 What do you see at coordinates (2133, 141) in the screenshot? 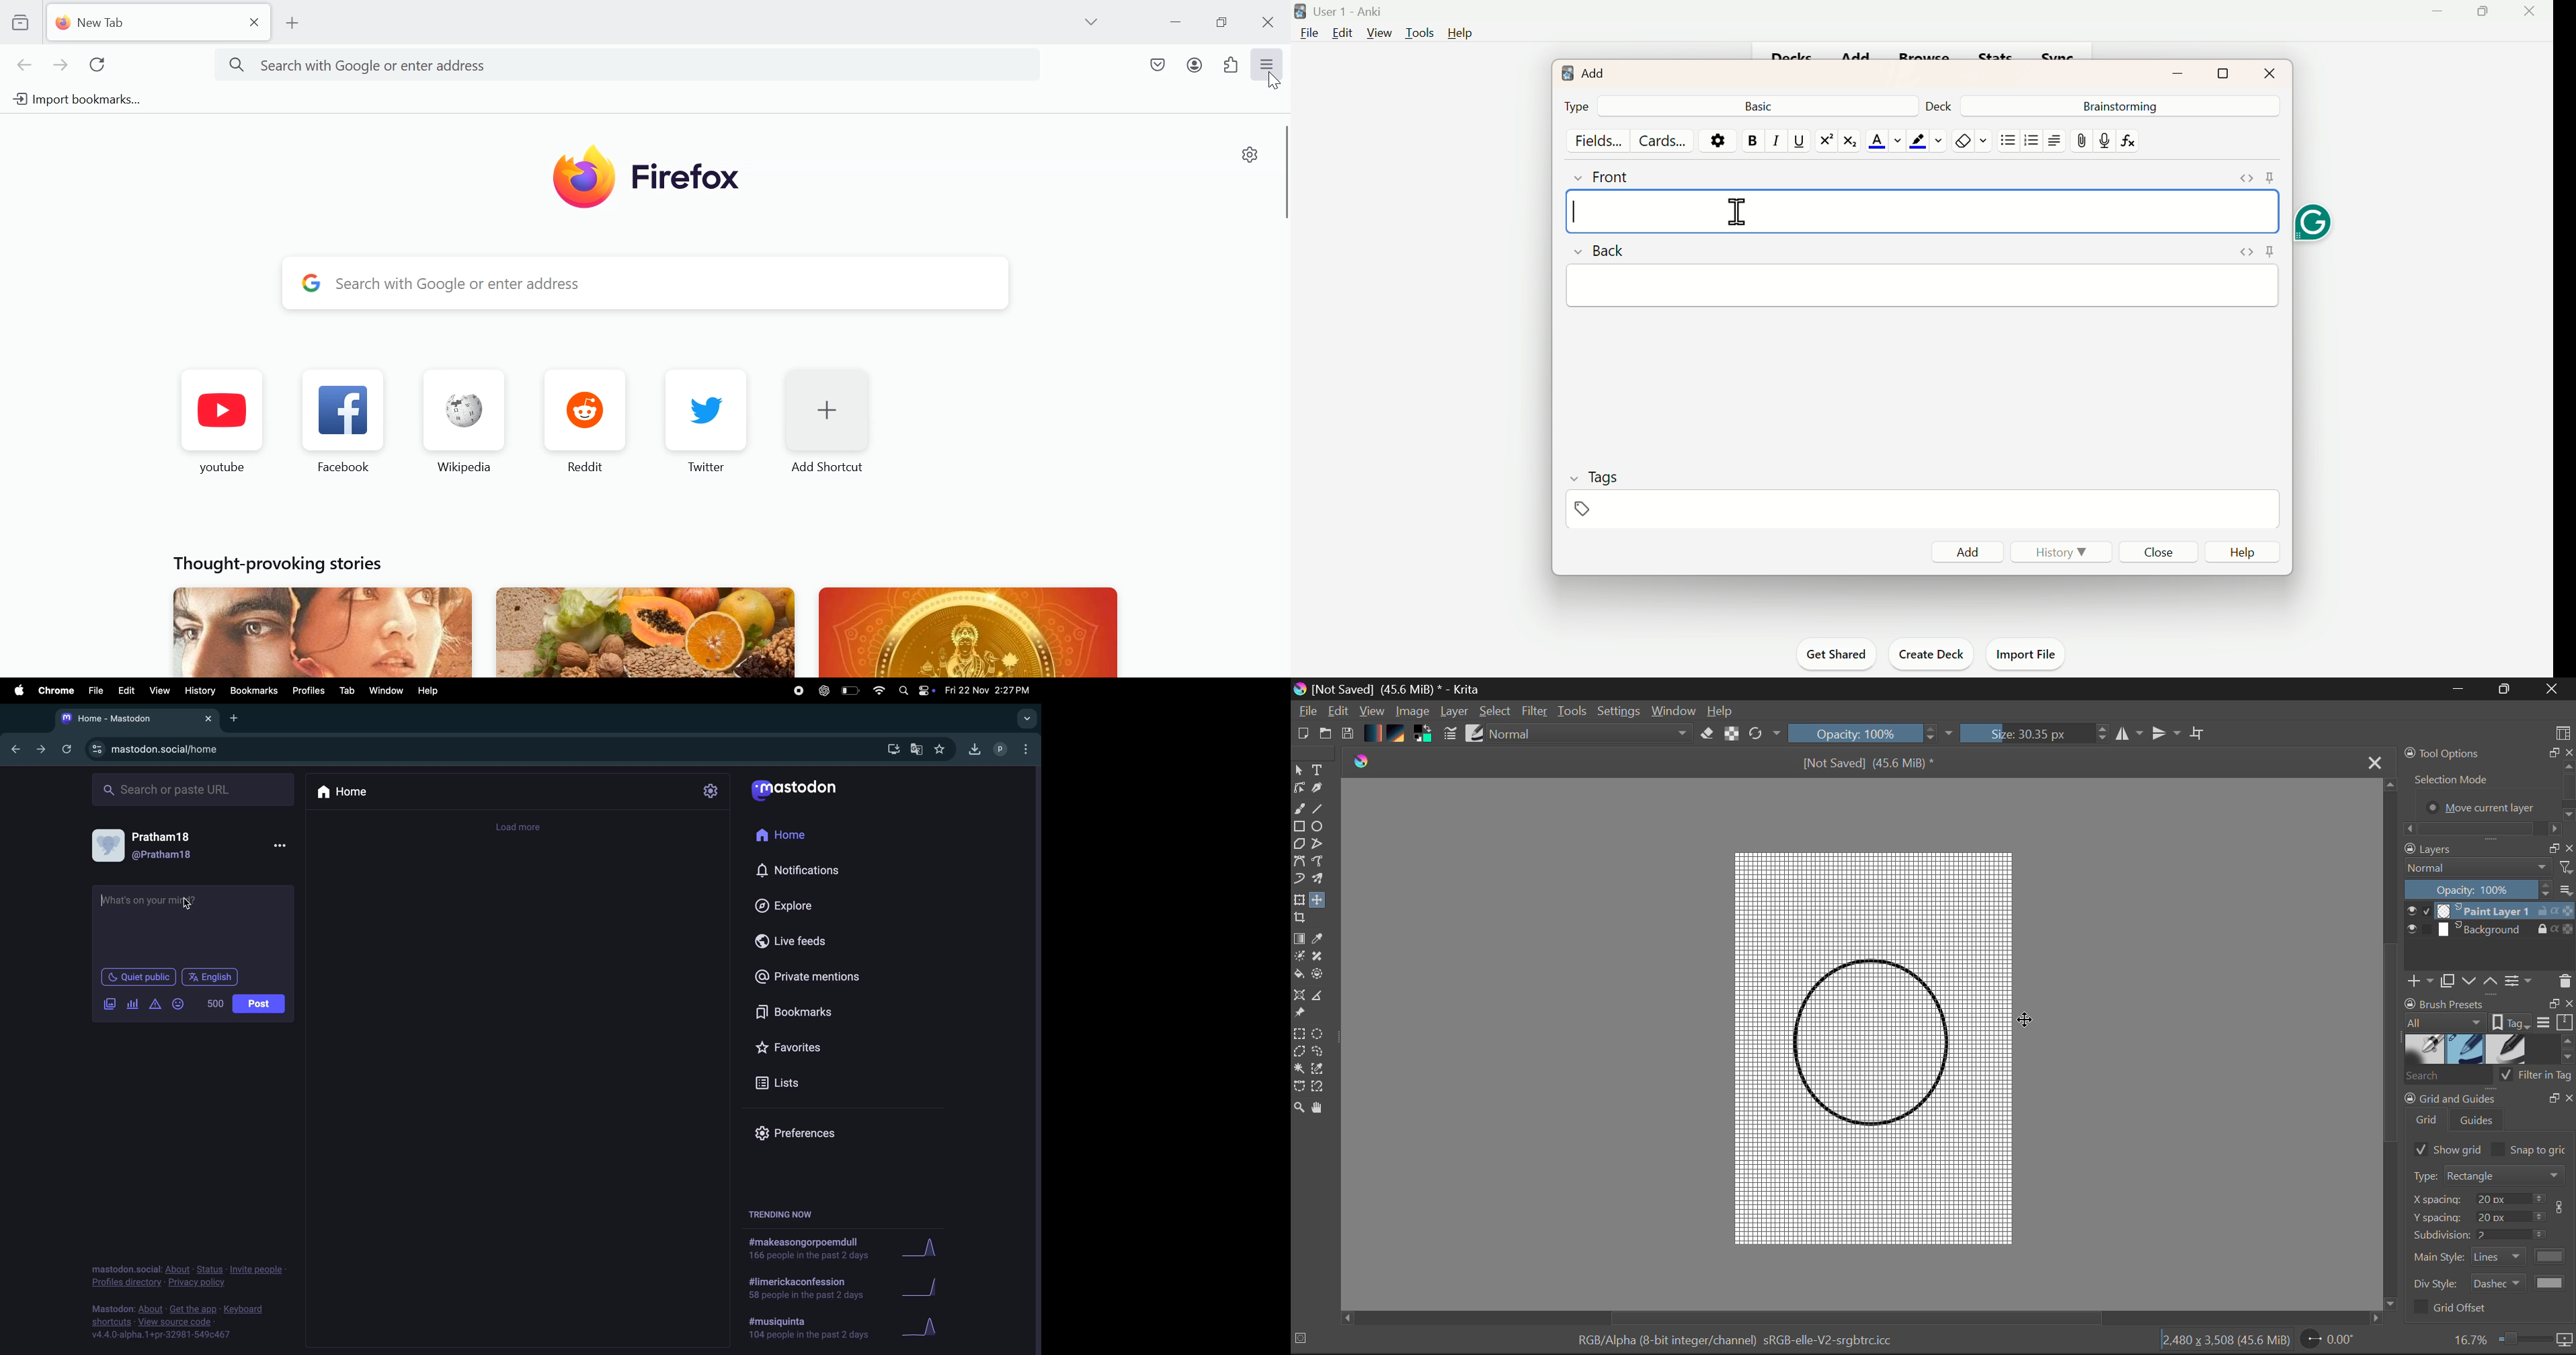
I see `fx` at bounding box center [2133, 141].